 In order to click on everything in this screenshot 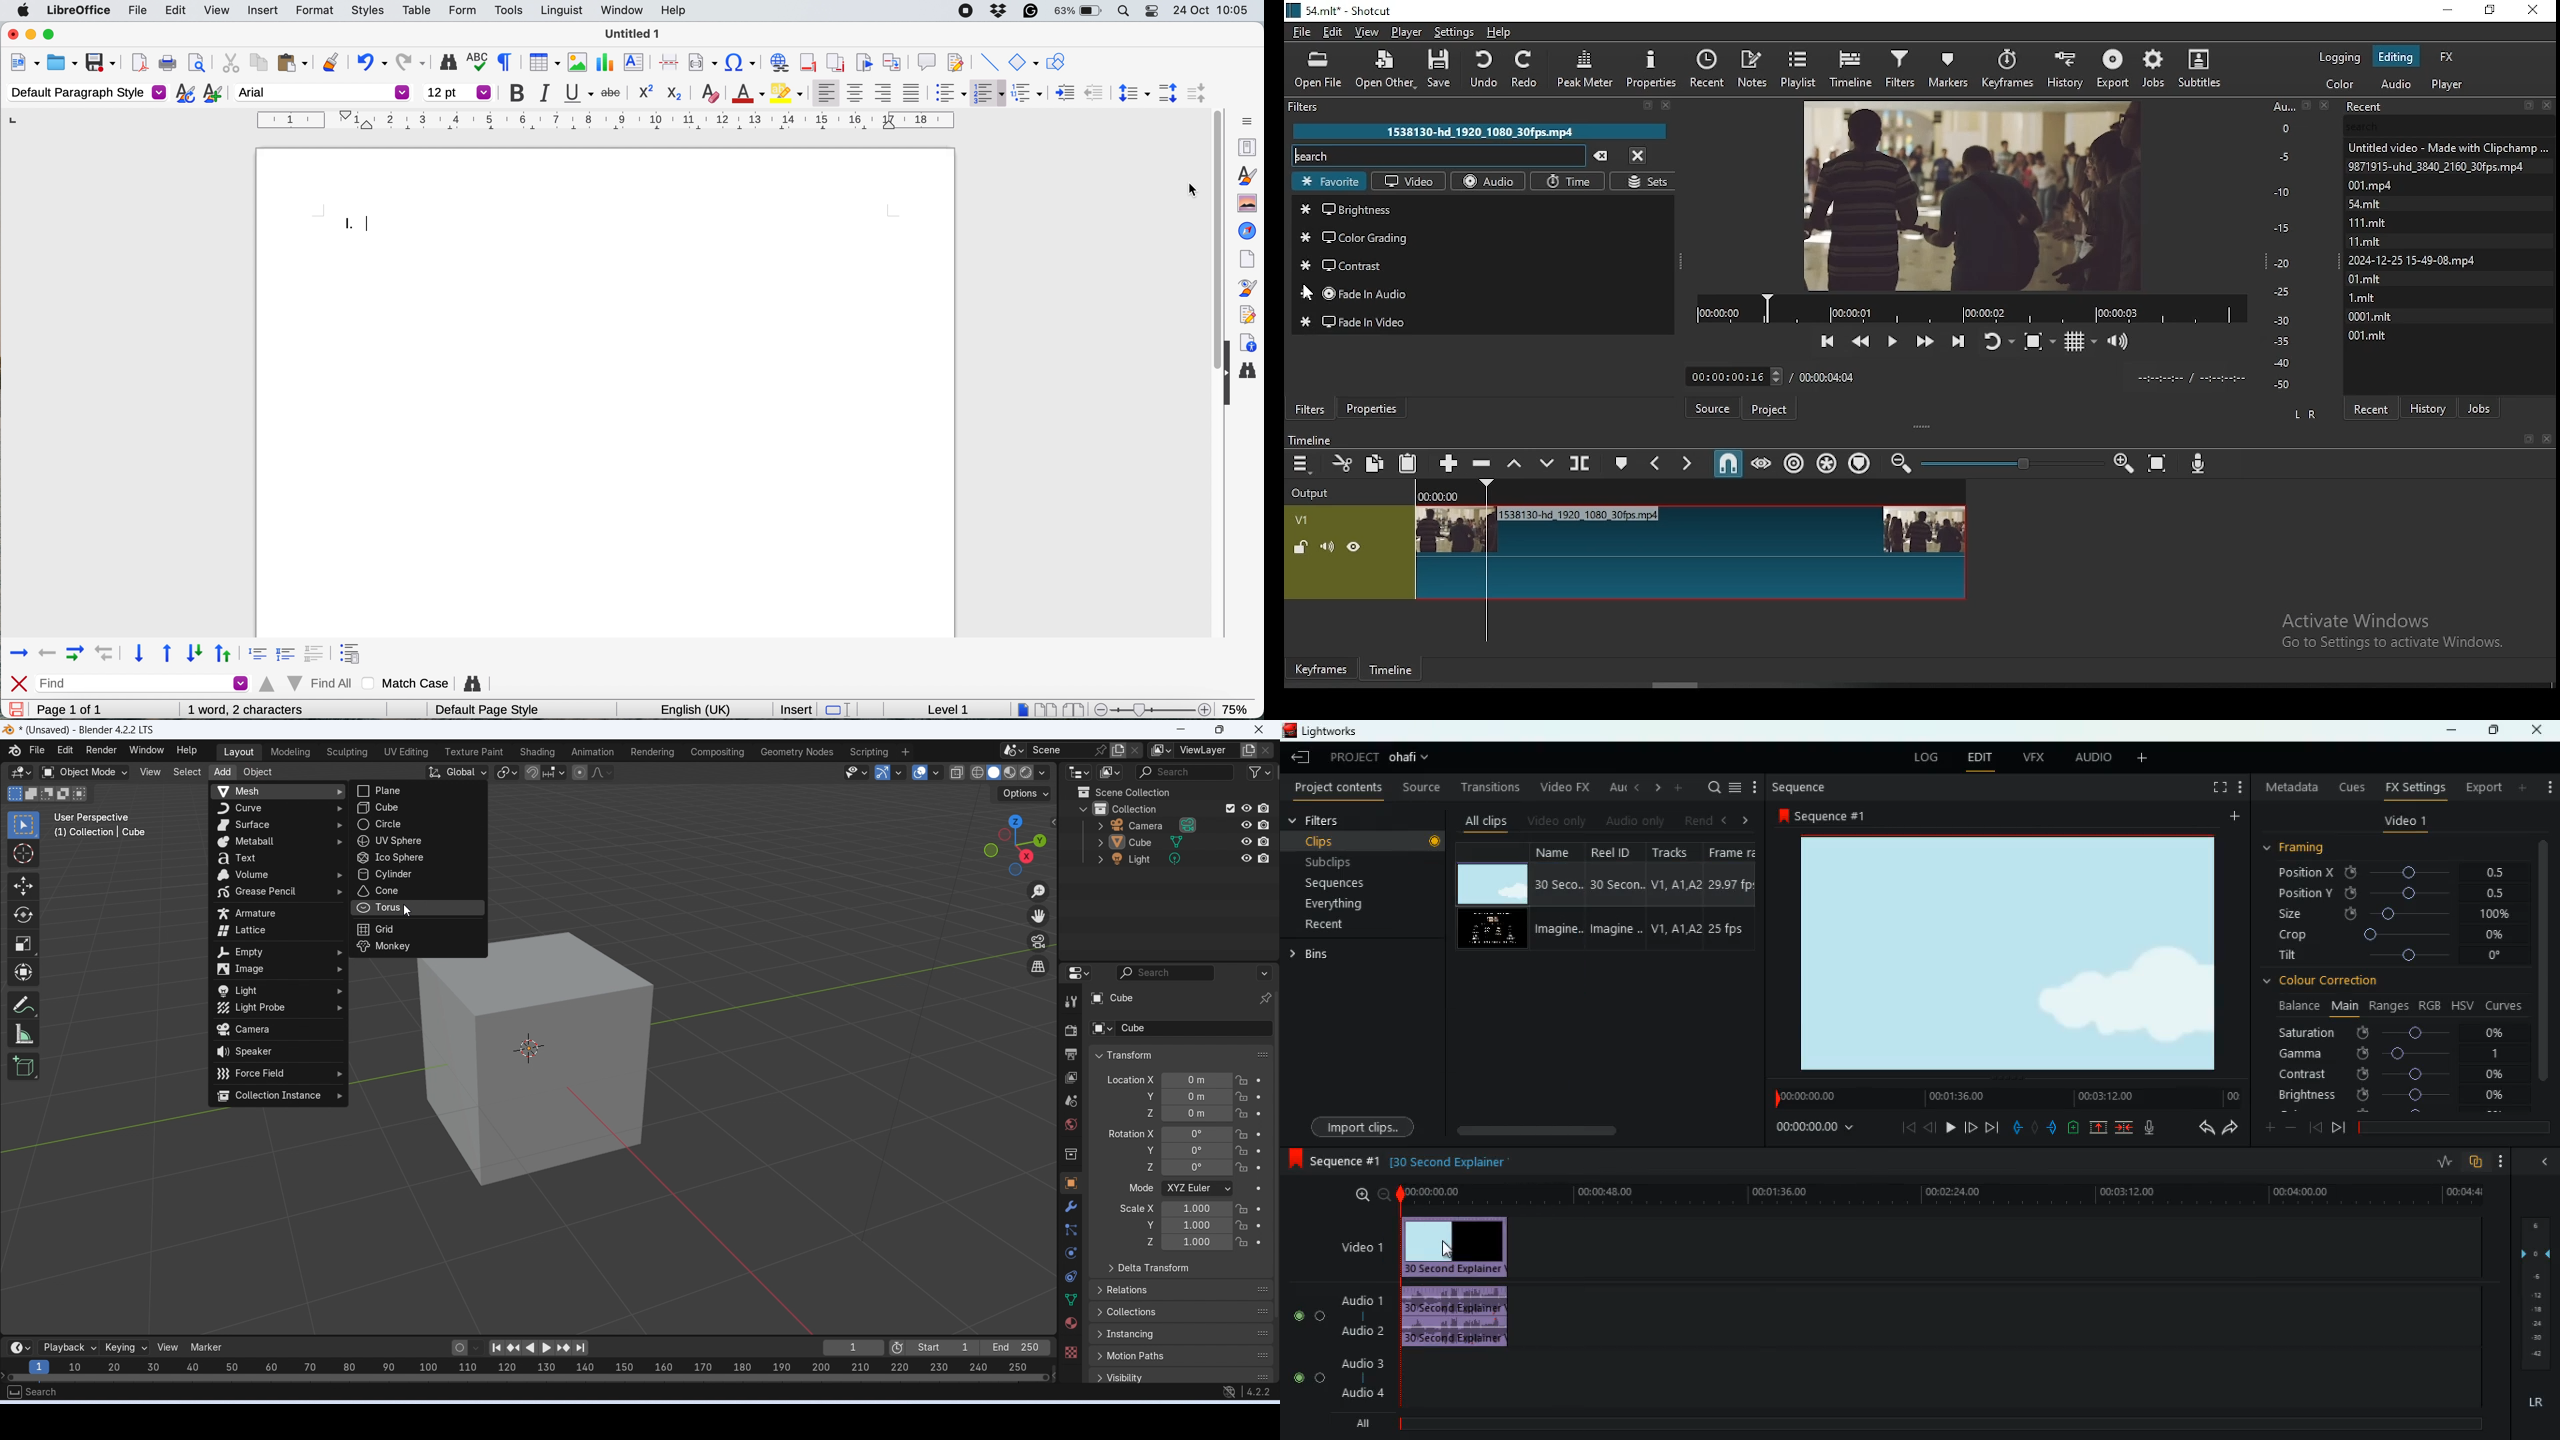, I will do `click(1353, 907)`.